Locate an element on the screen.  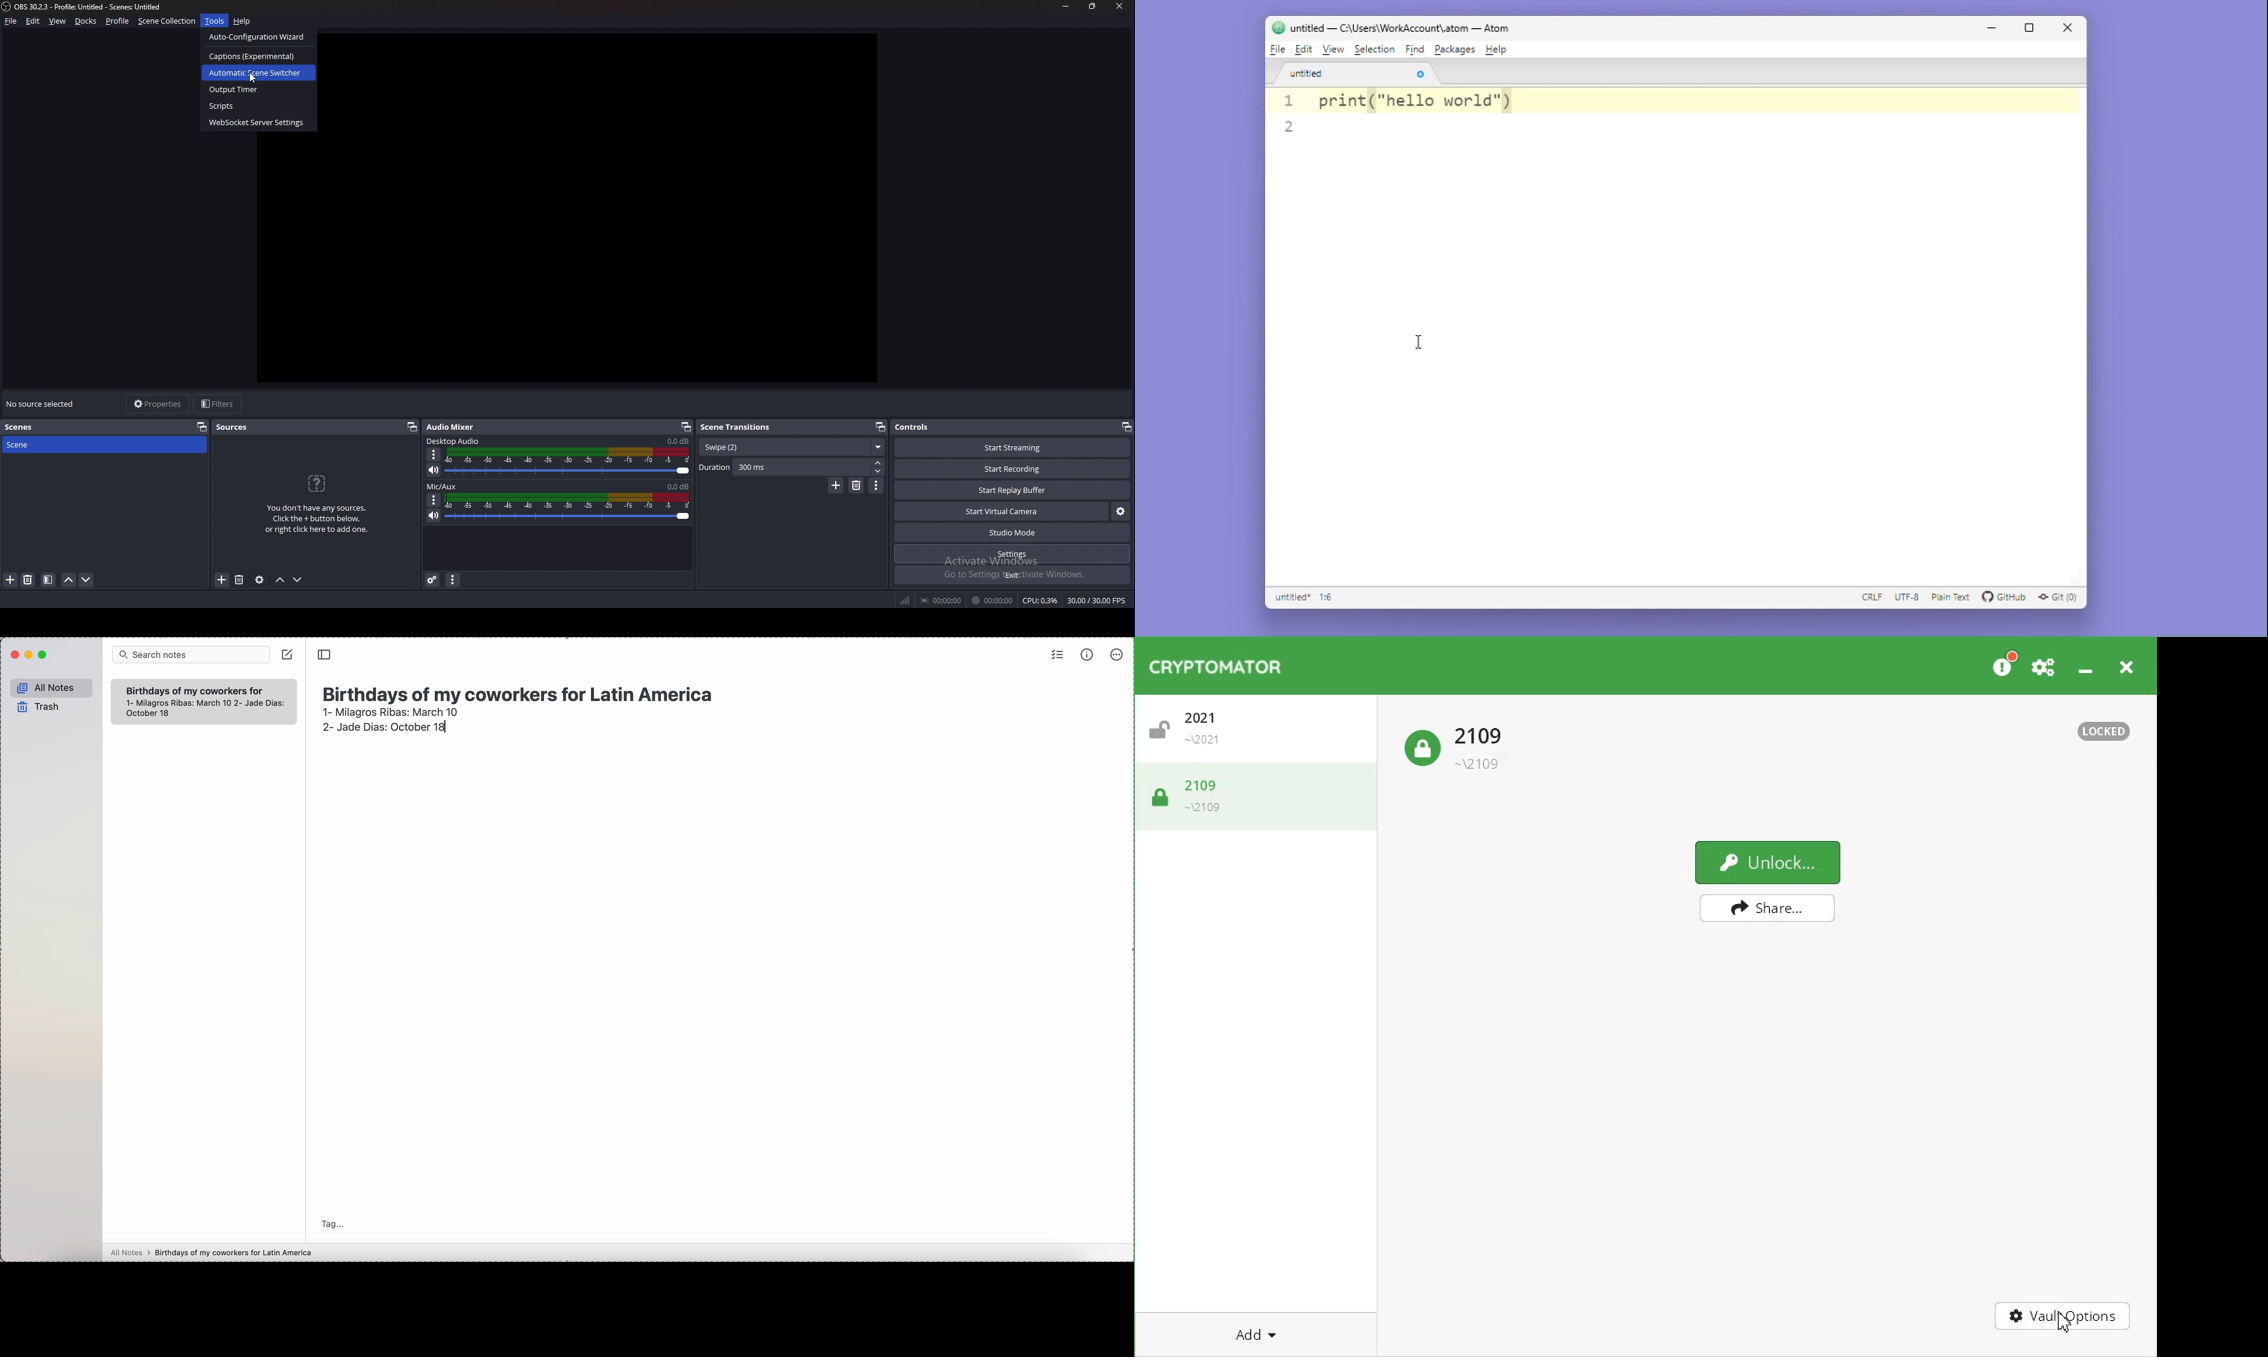
file is located at coordinates (12, 21).